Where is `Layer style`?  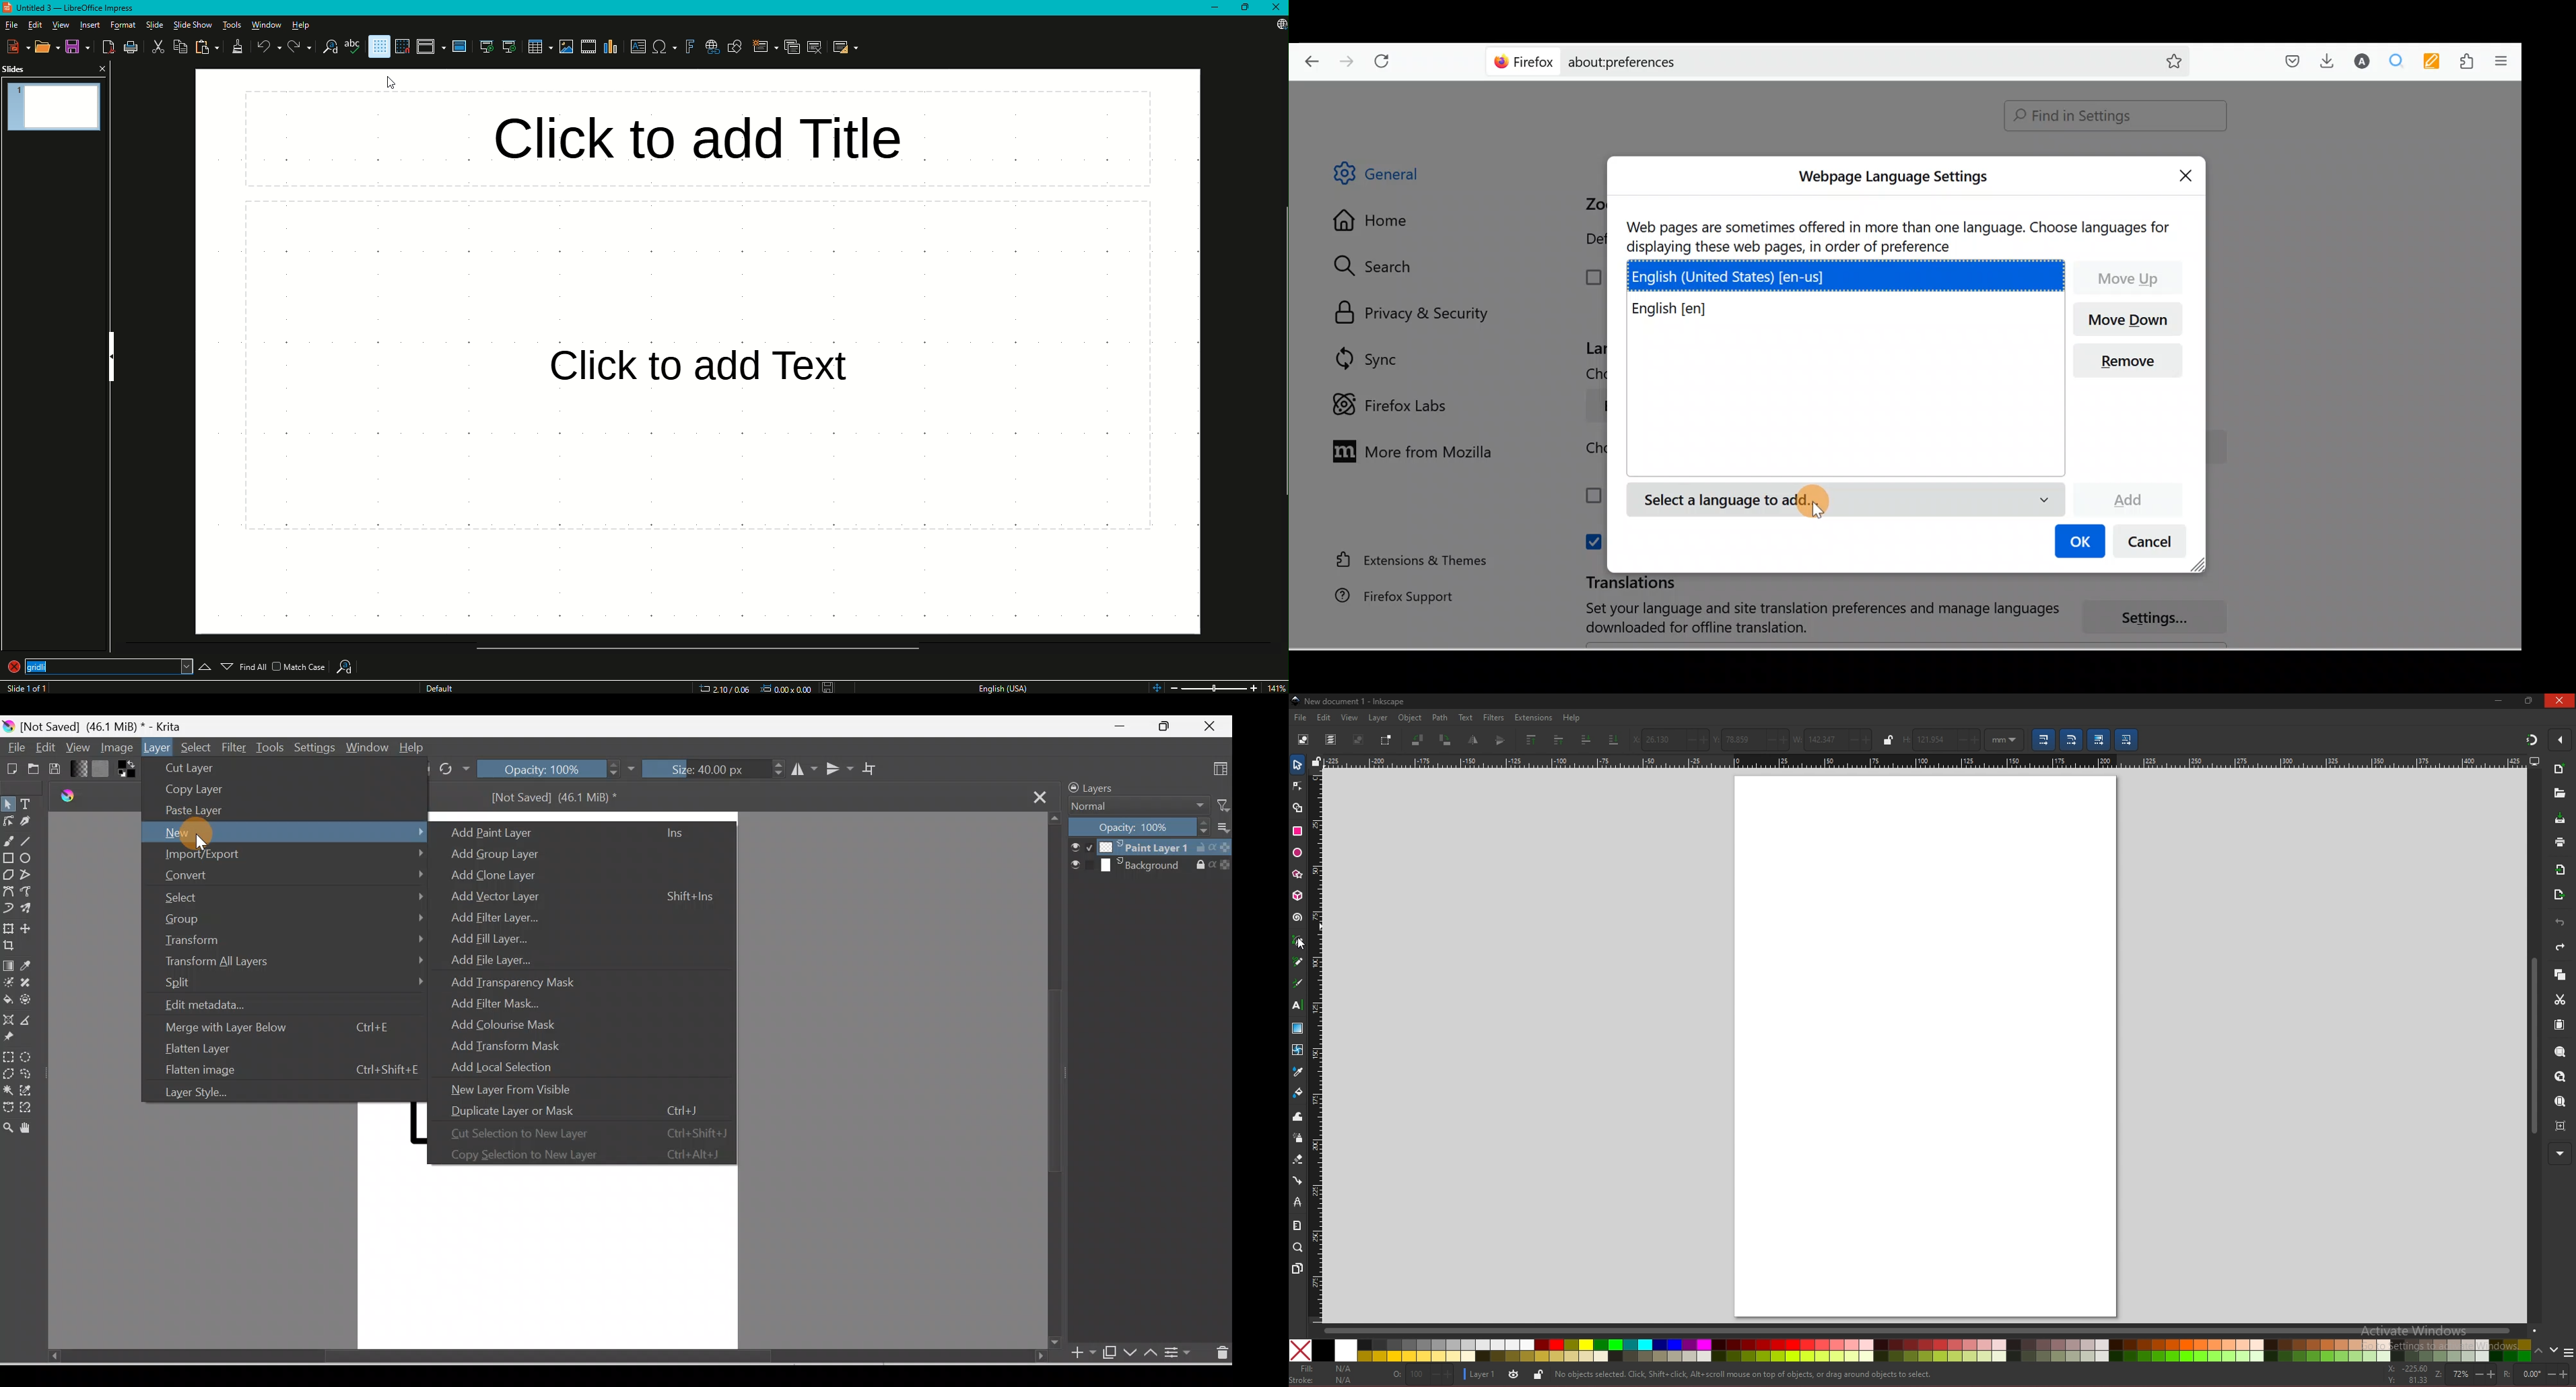 Layer style is located at coordinates (210, 1094).